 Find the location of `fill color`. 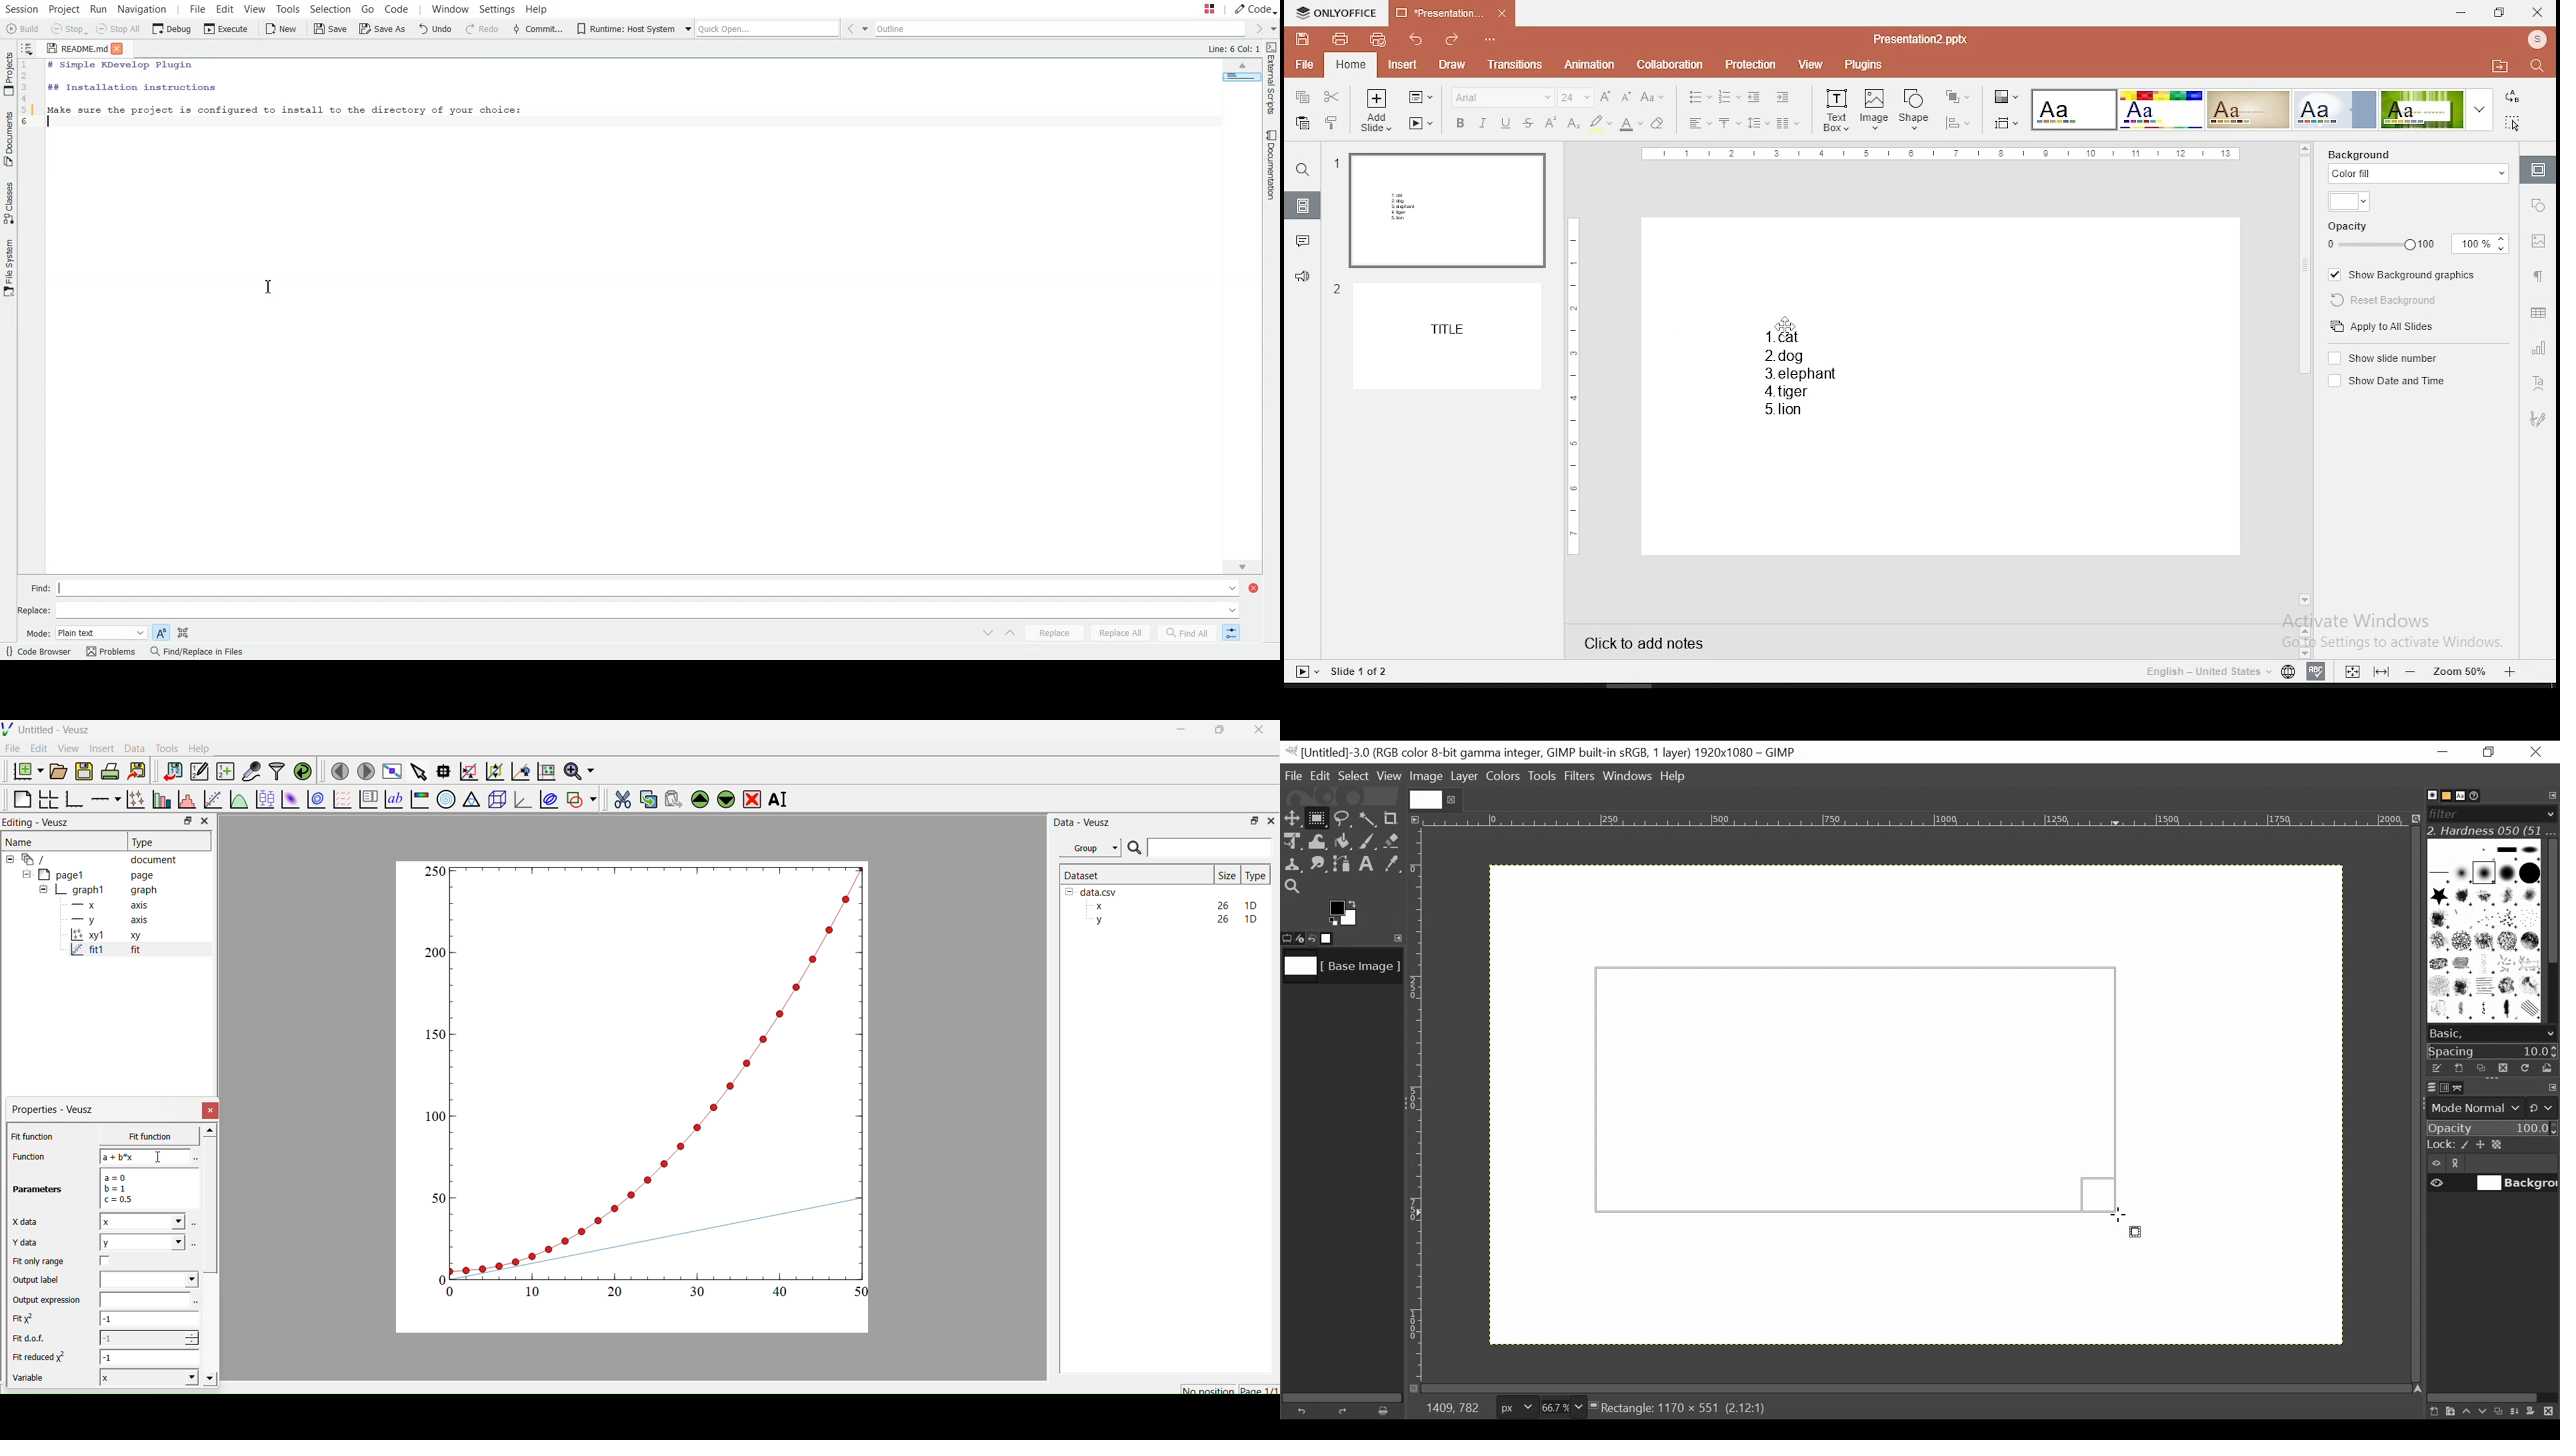

fill color is located at coordinates (2351, 201).